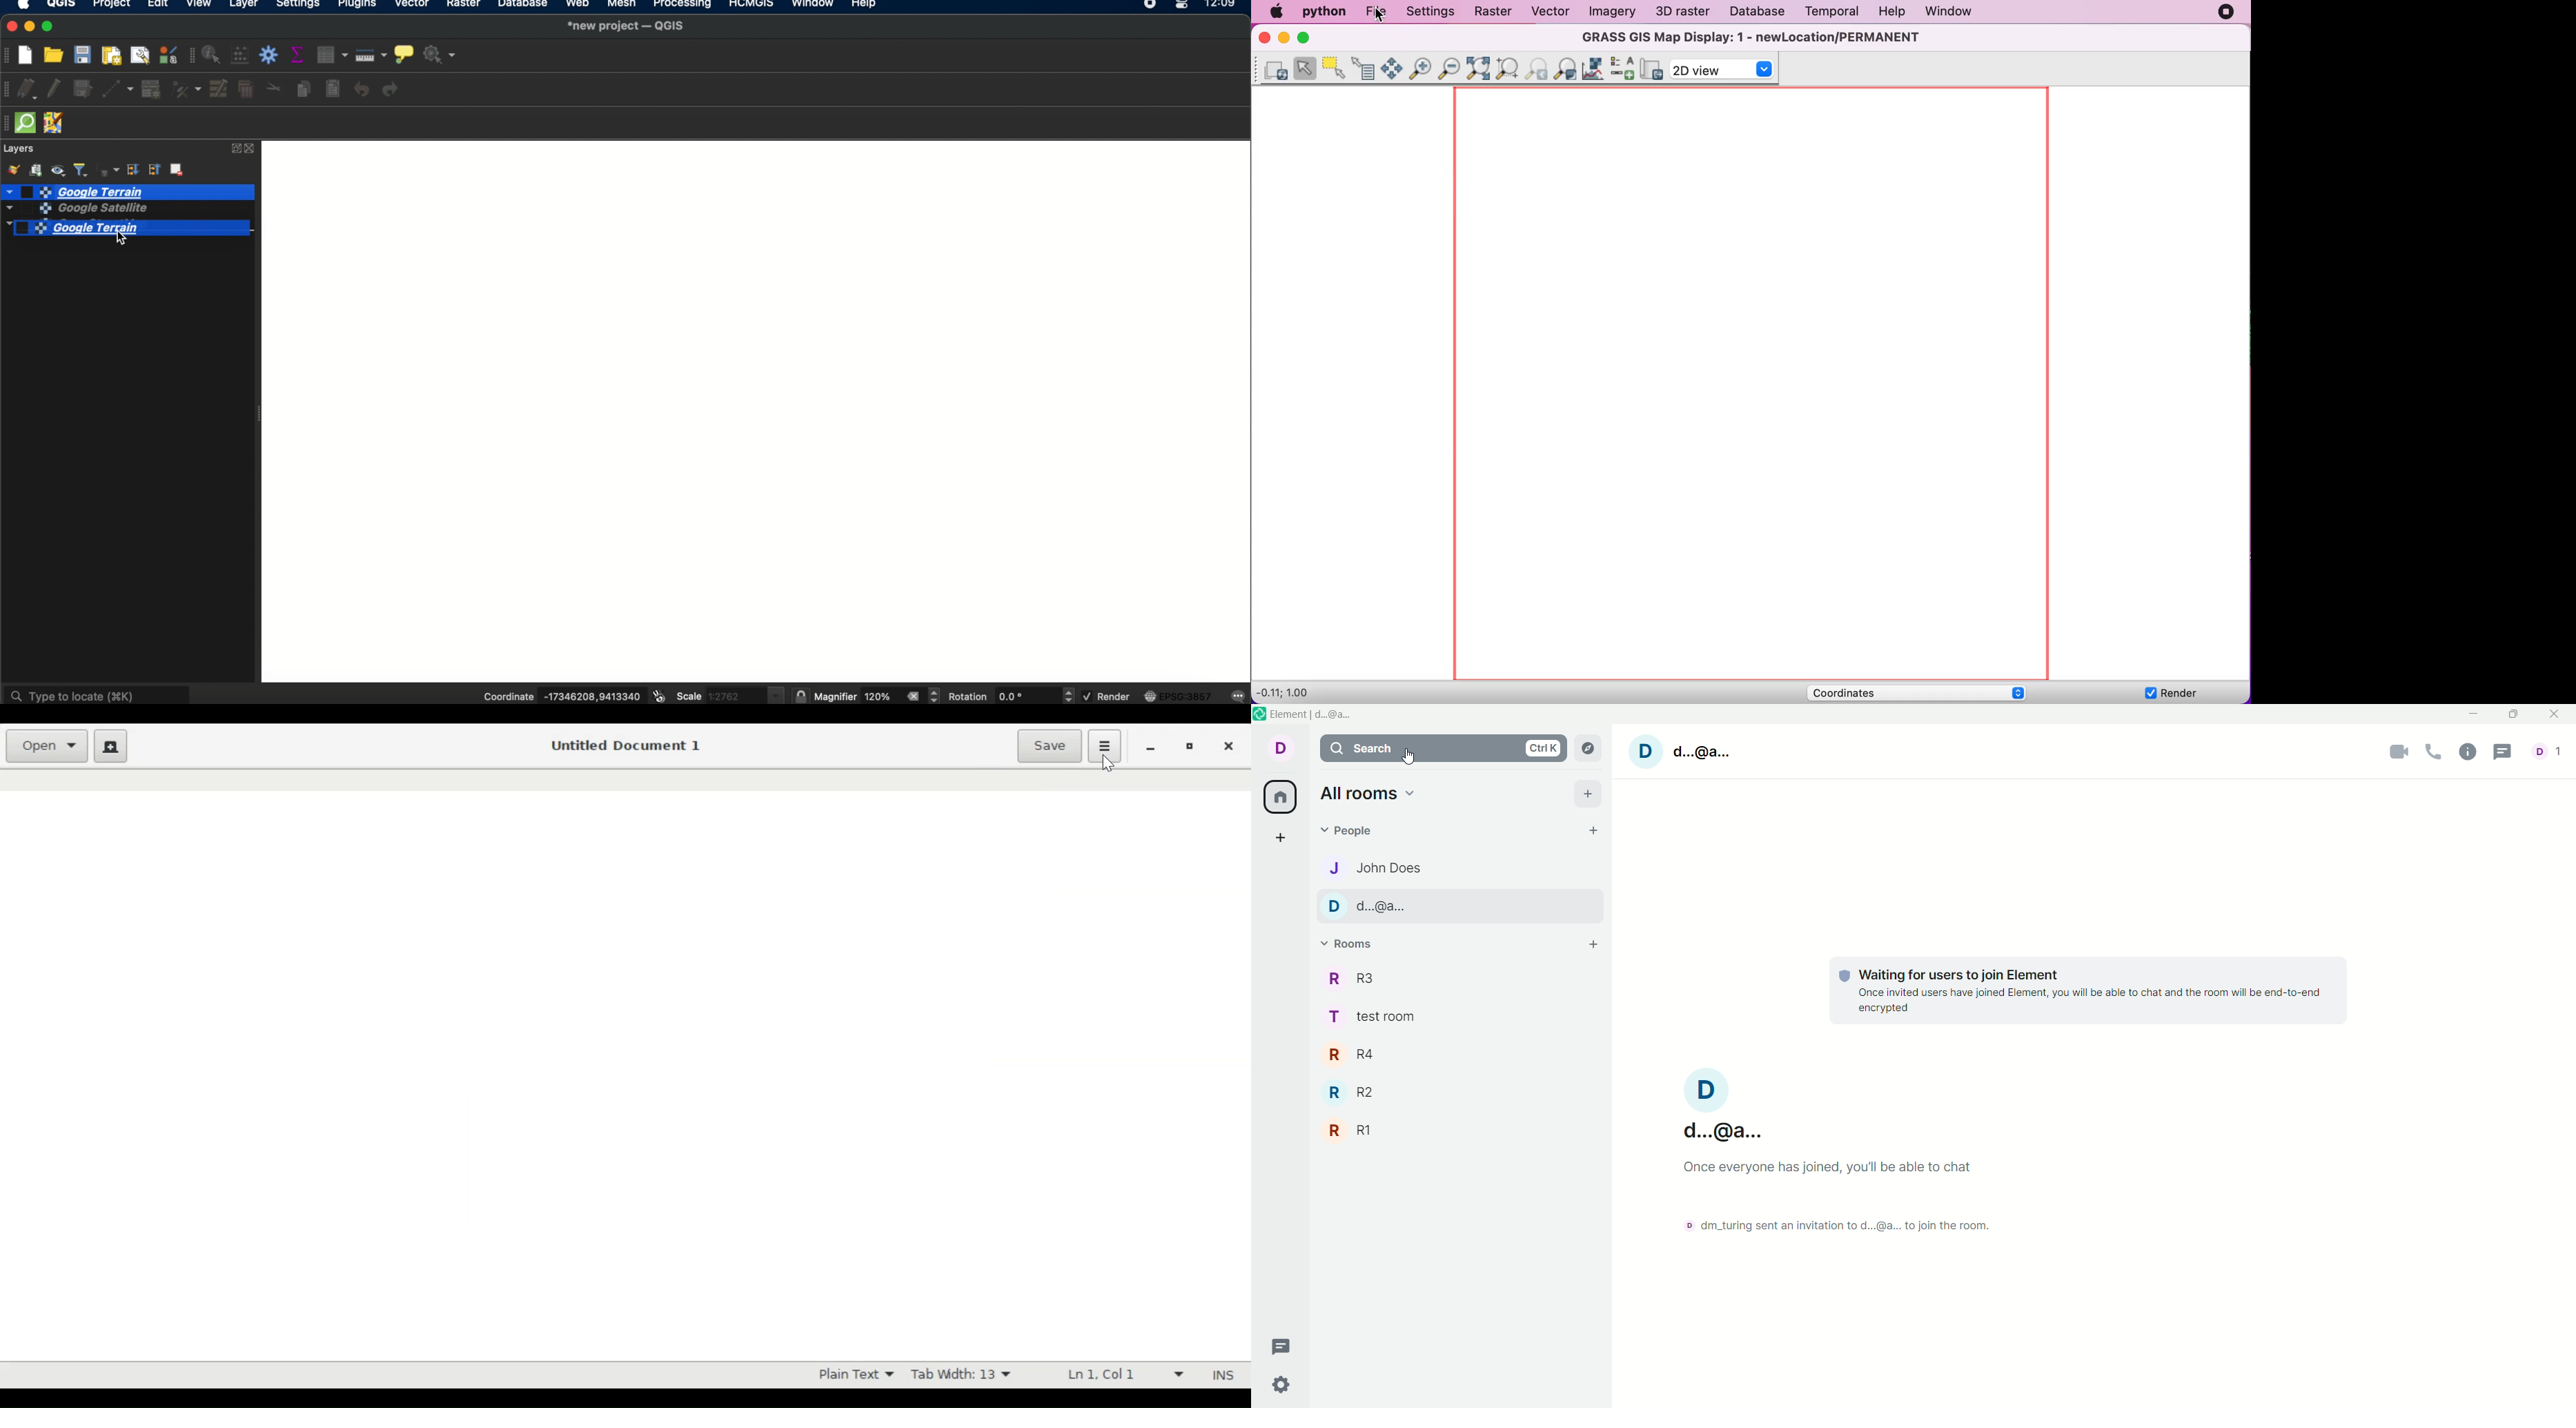 Image resolution: width=2576 pixels, height=1428 pixels. Describe the element at coordinates (800, 696) in the screenshot. I see `lock scale` at that location.